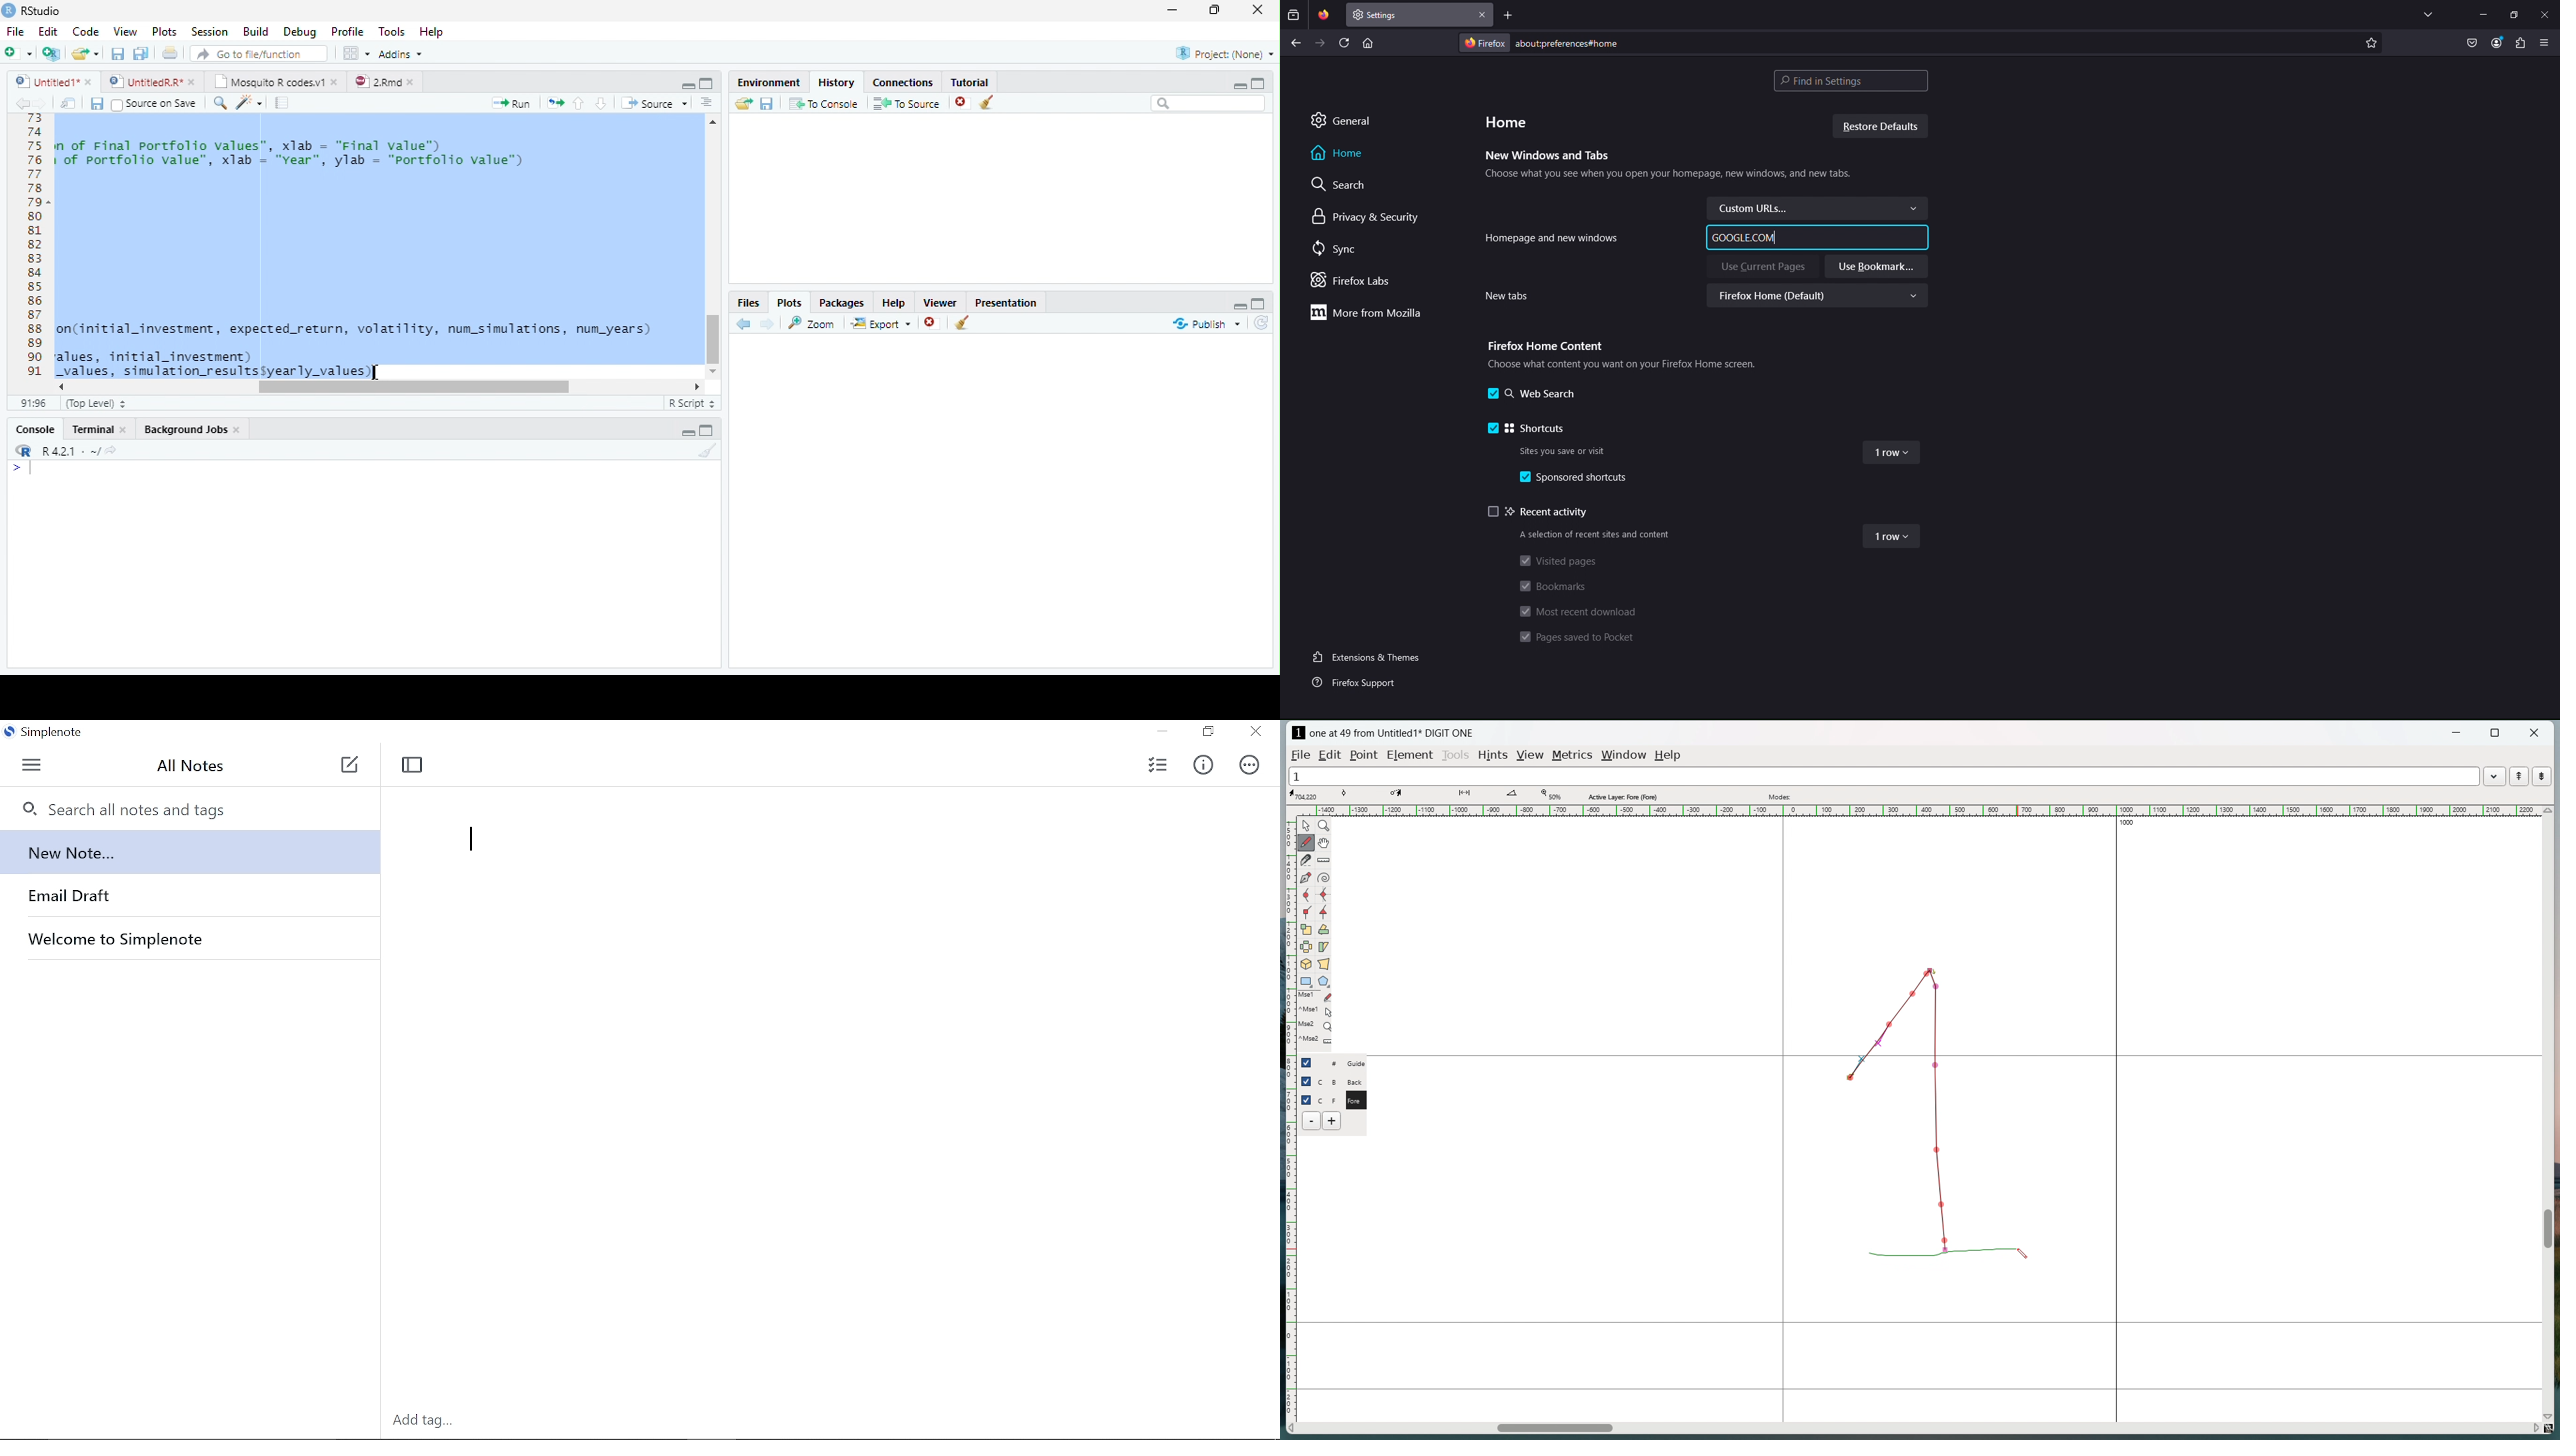  Describe the element at coordinates (900, 81) in the screenshot. I see `‘Connections` at that location.